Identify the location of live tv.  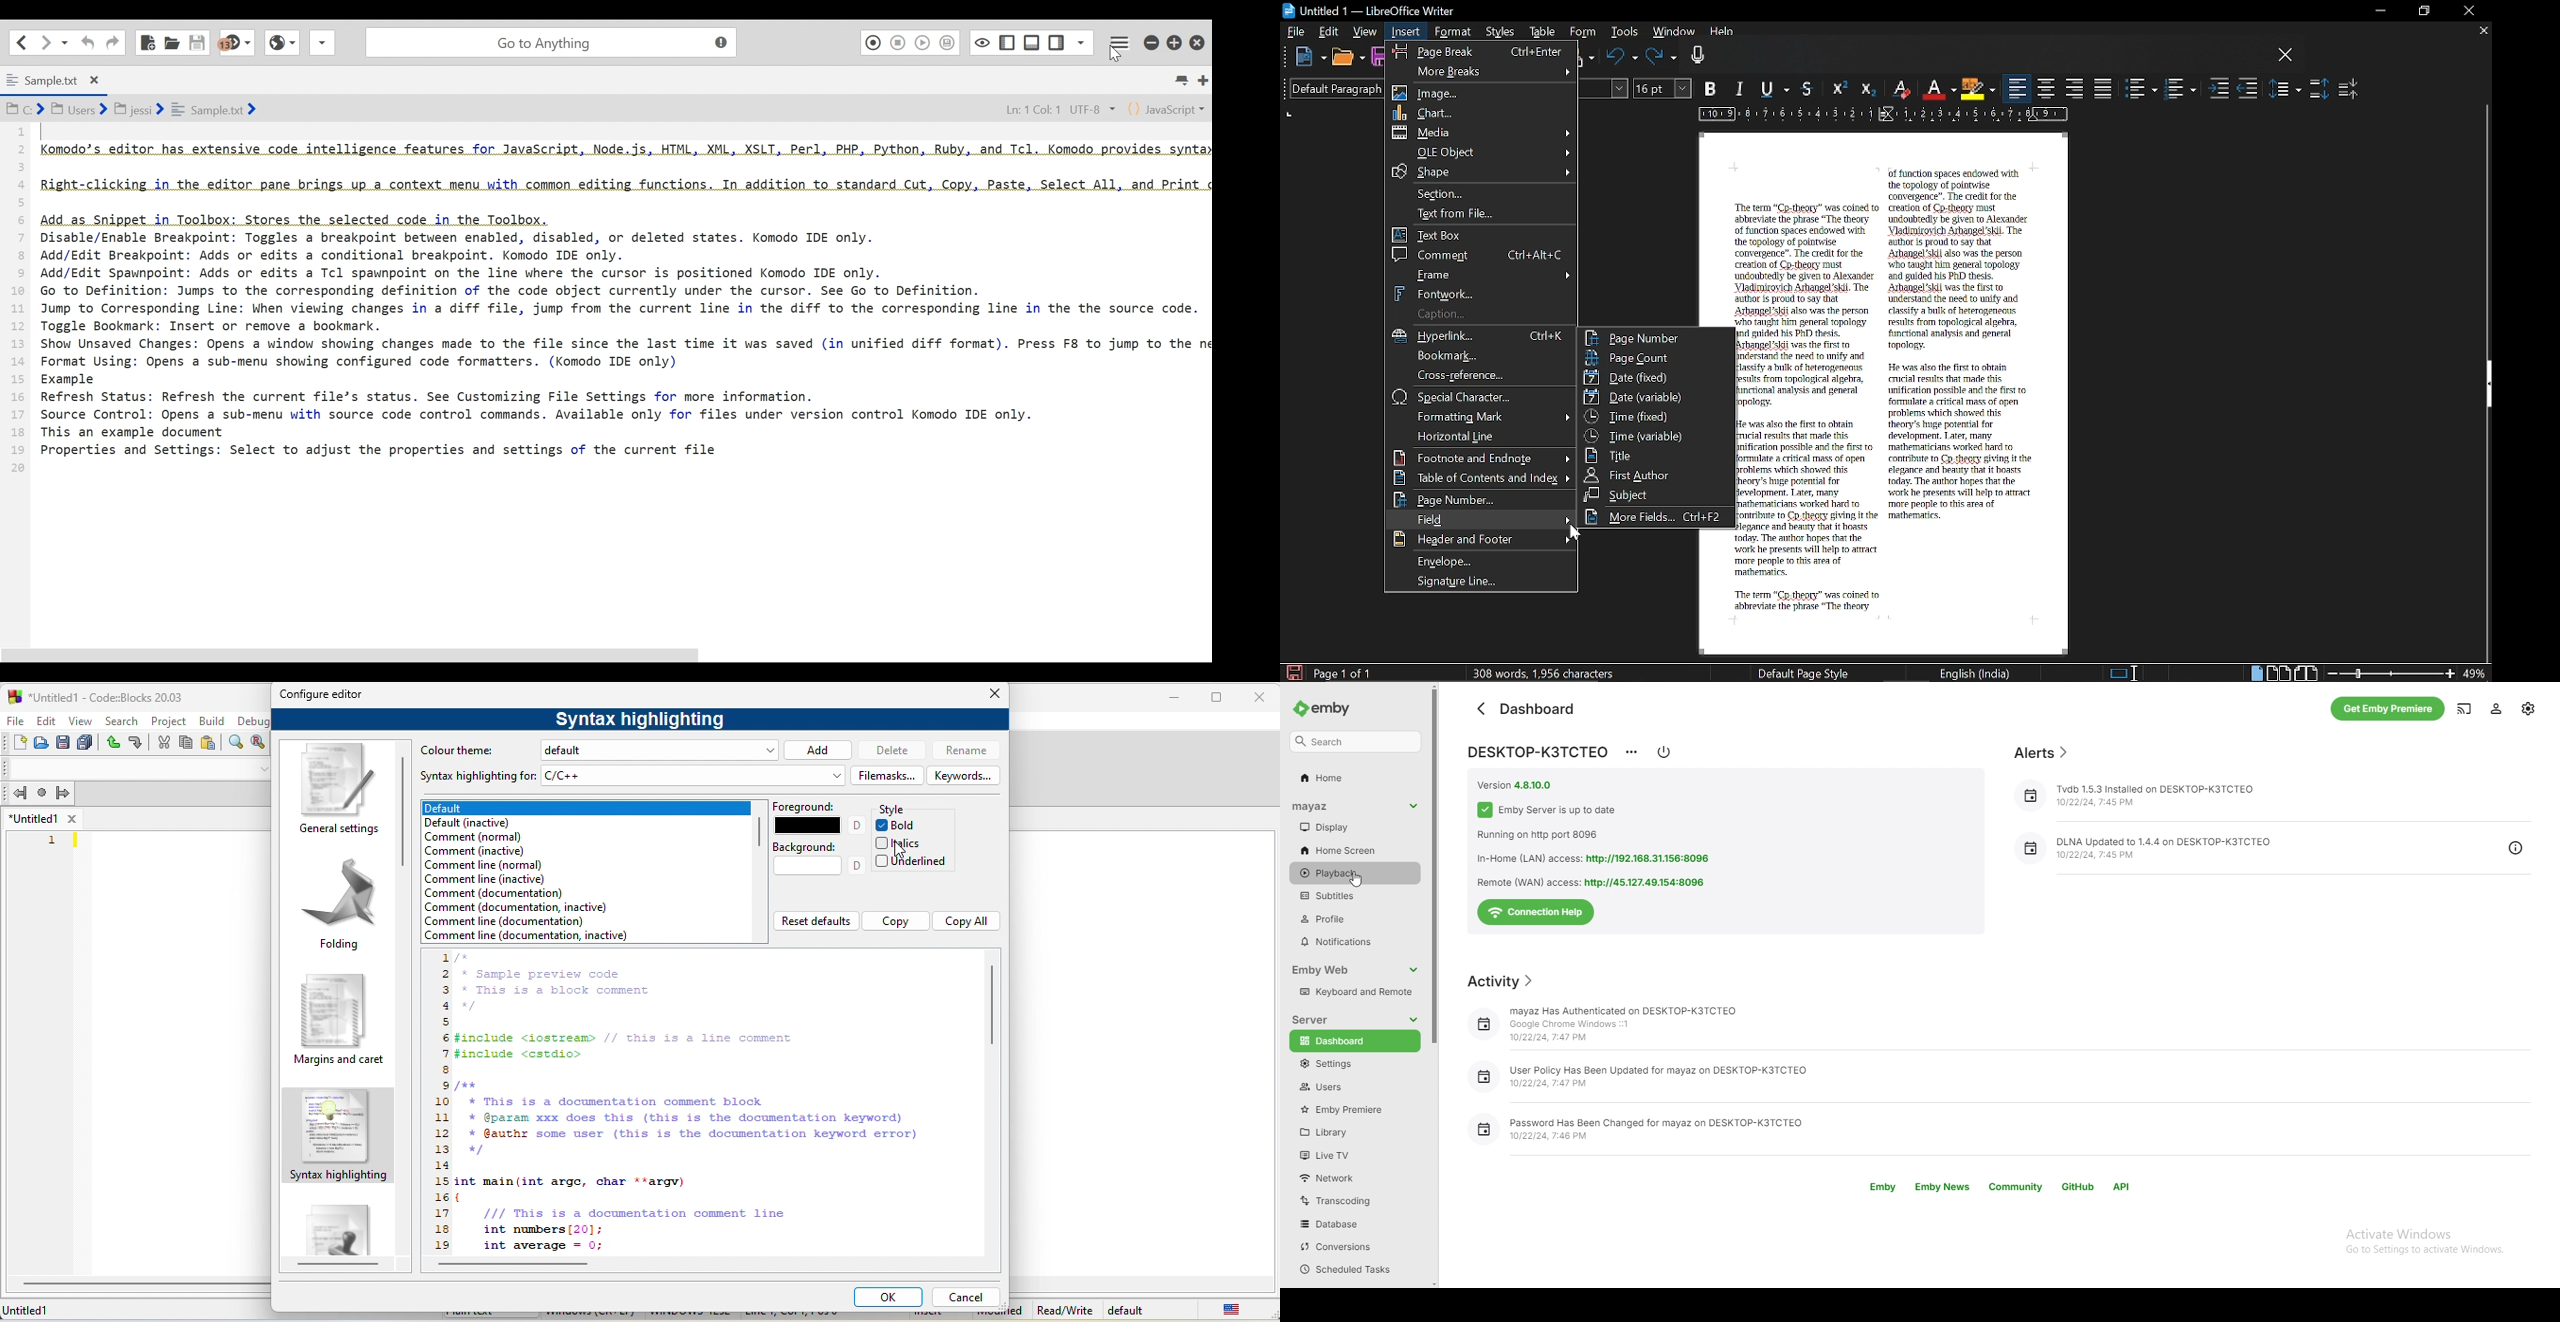
(1349, 1155).